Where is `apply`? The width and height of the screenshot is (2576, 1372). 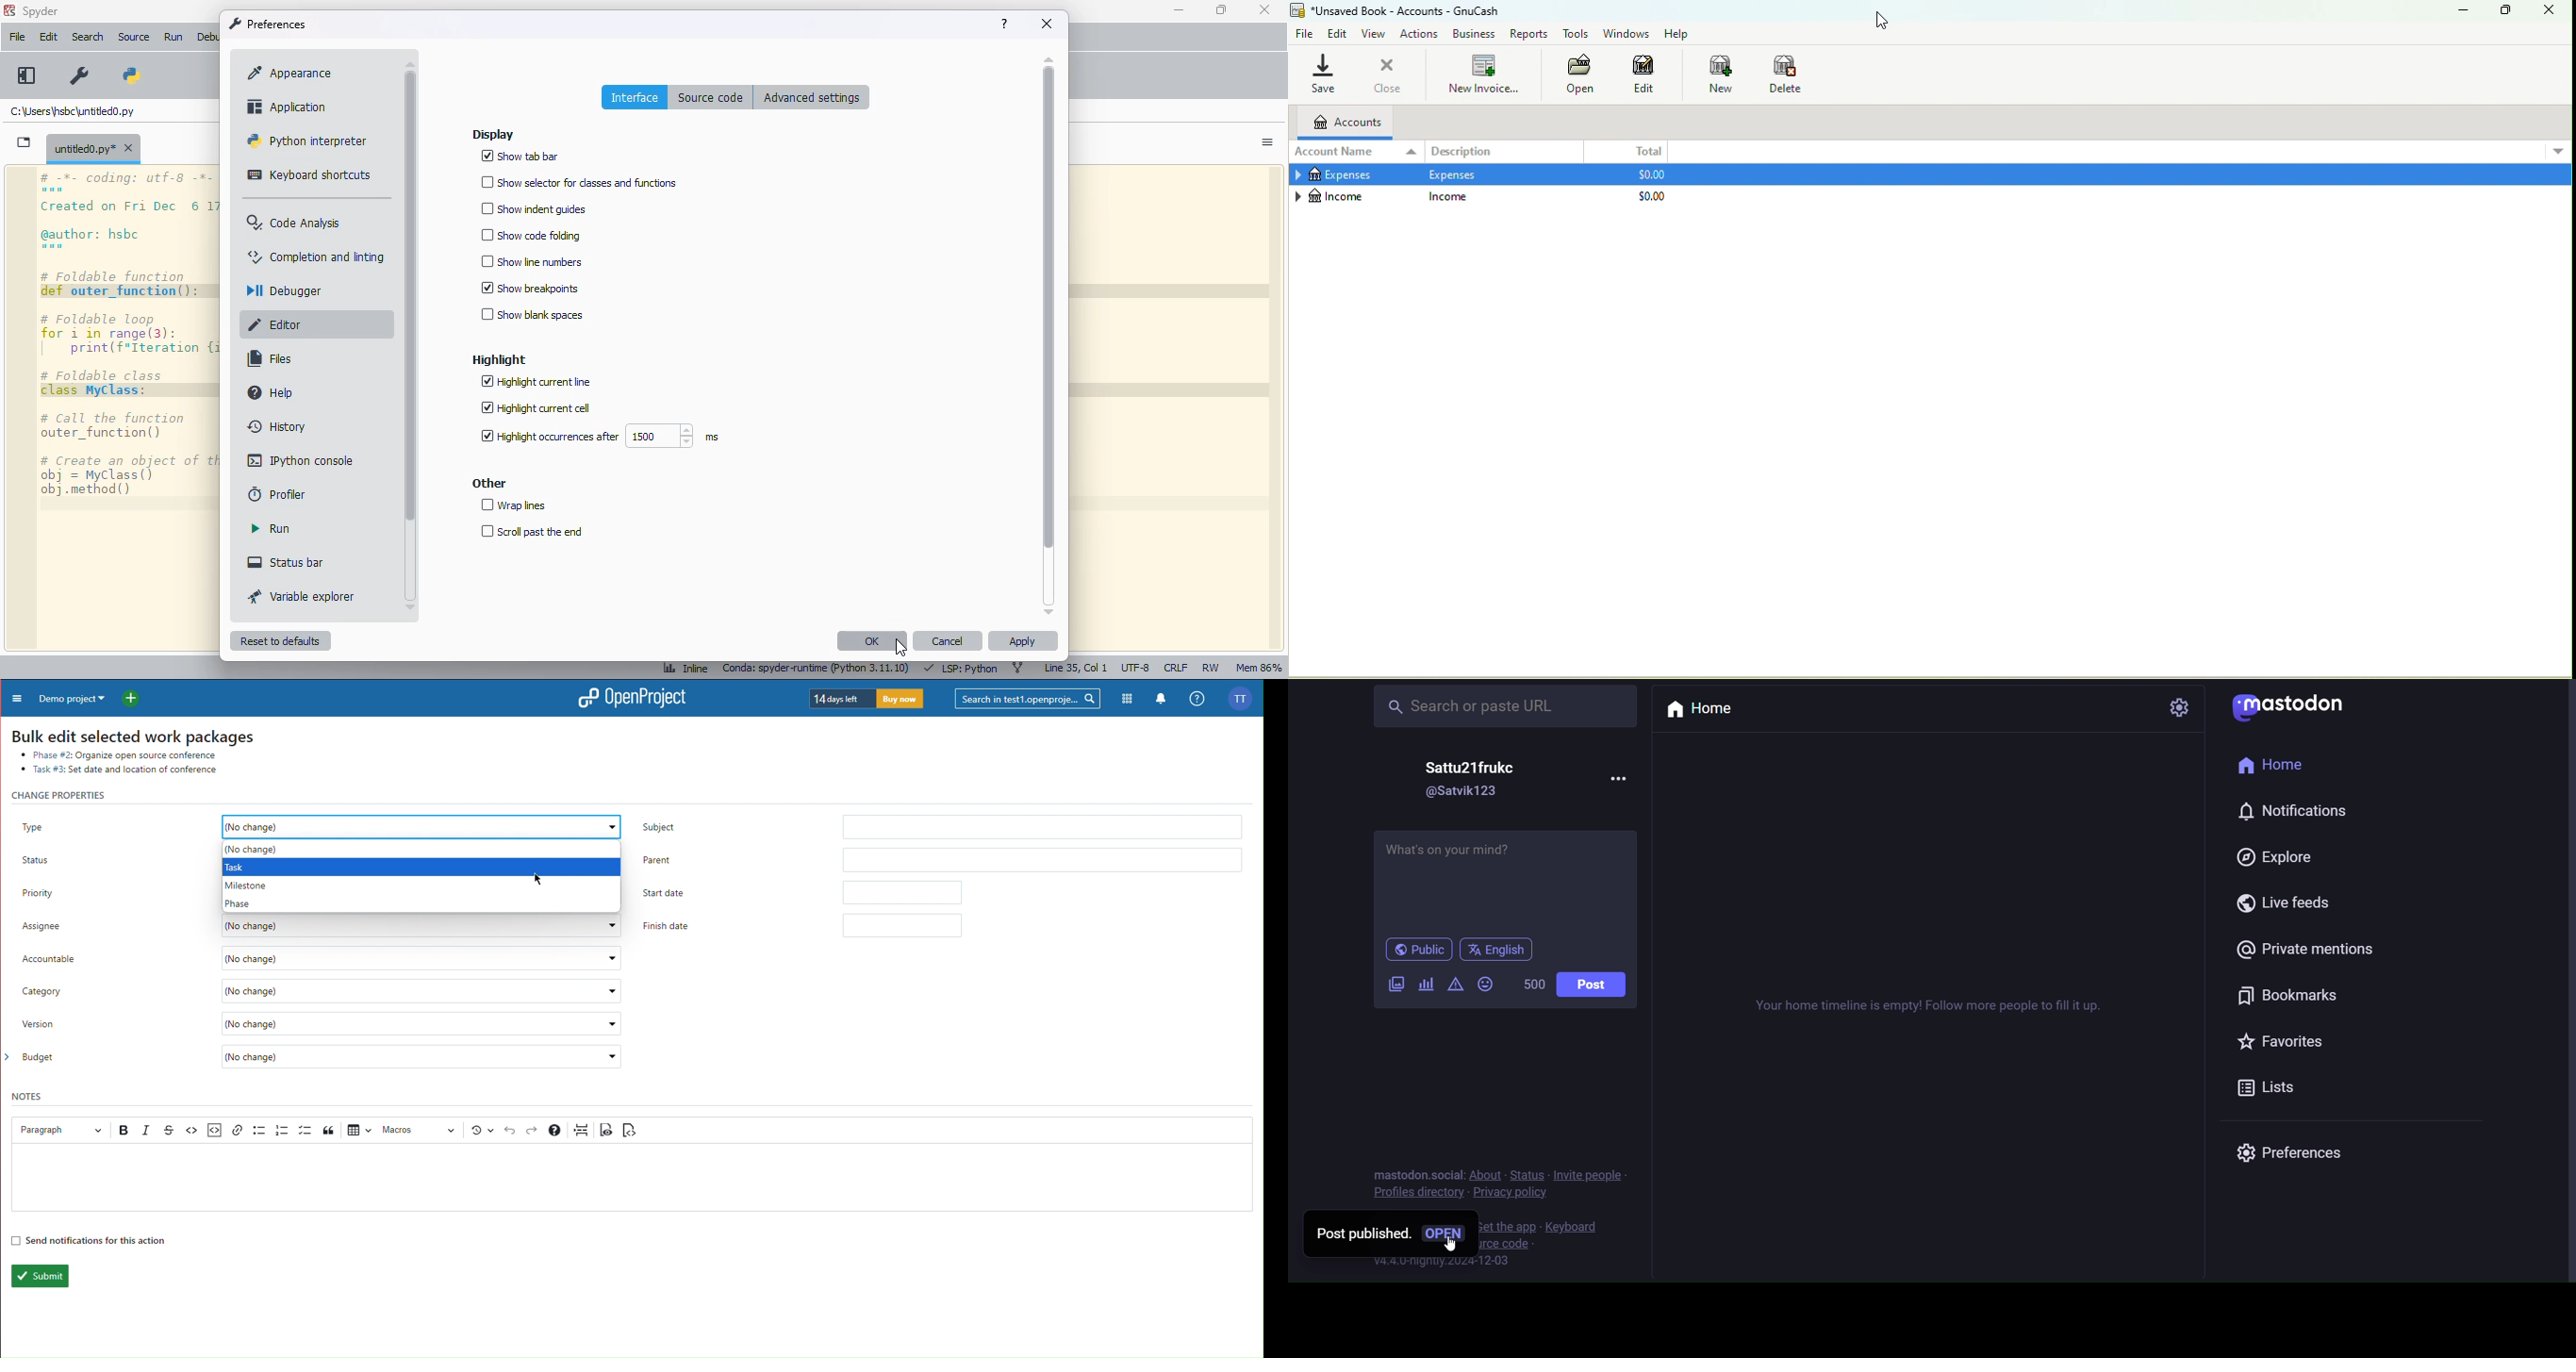 apply is located at coordinates (1023, 640).